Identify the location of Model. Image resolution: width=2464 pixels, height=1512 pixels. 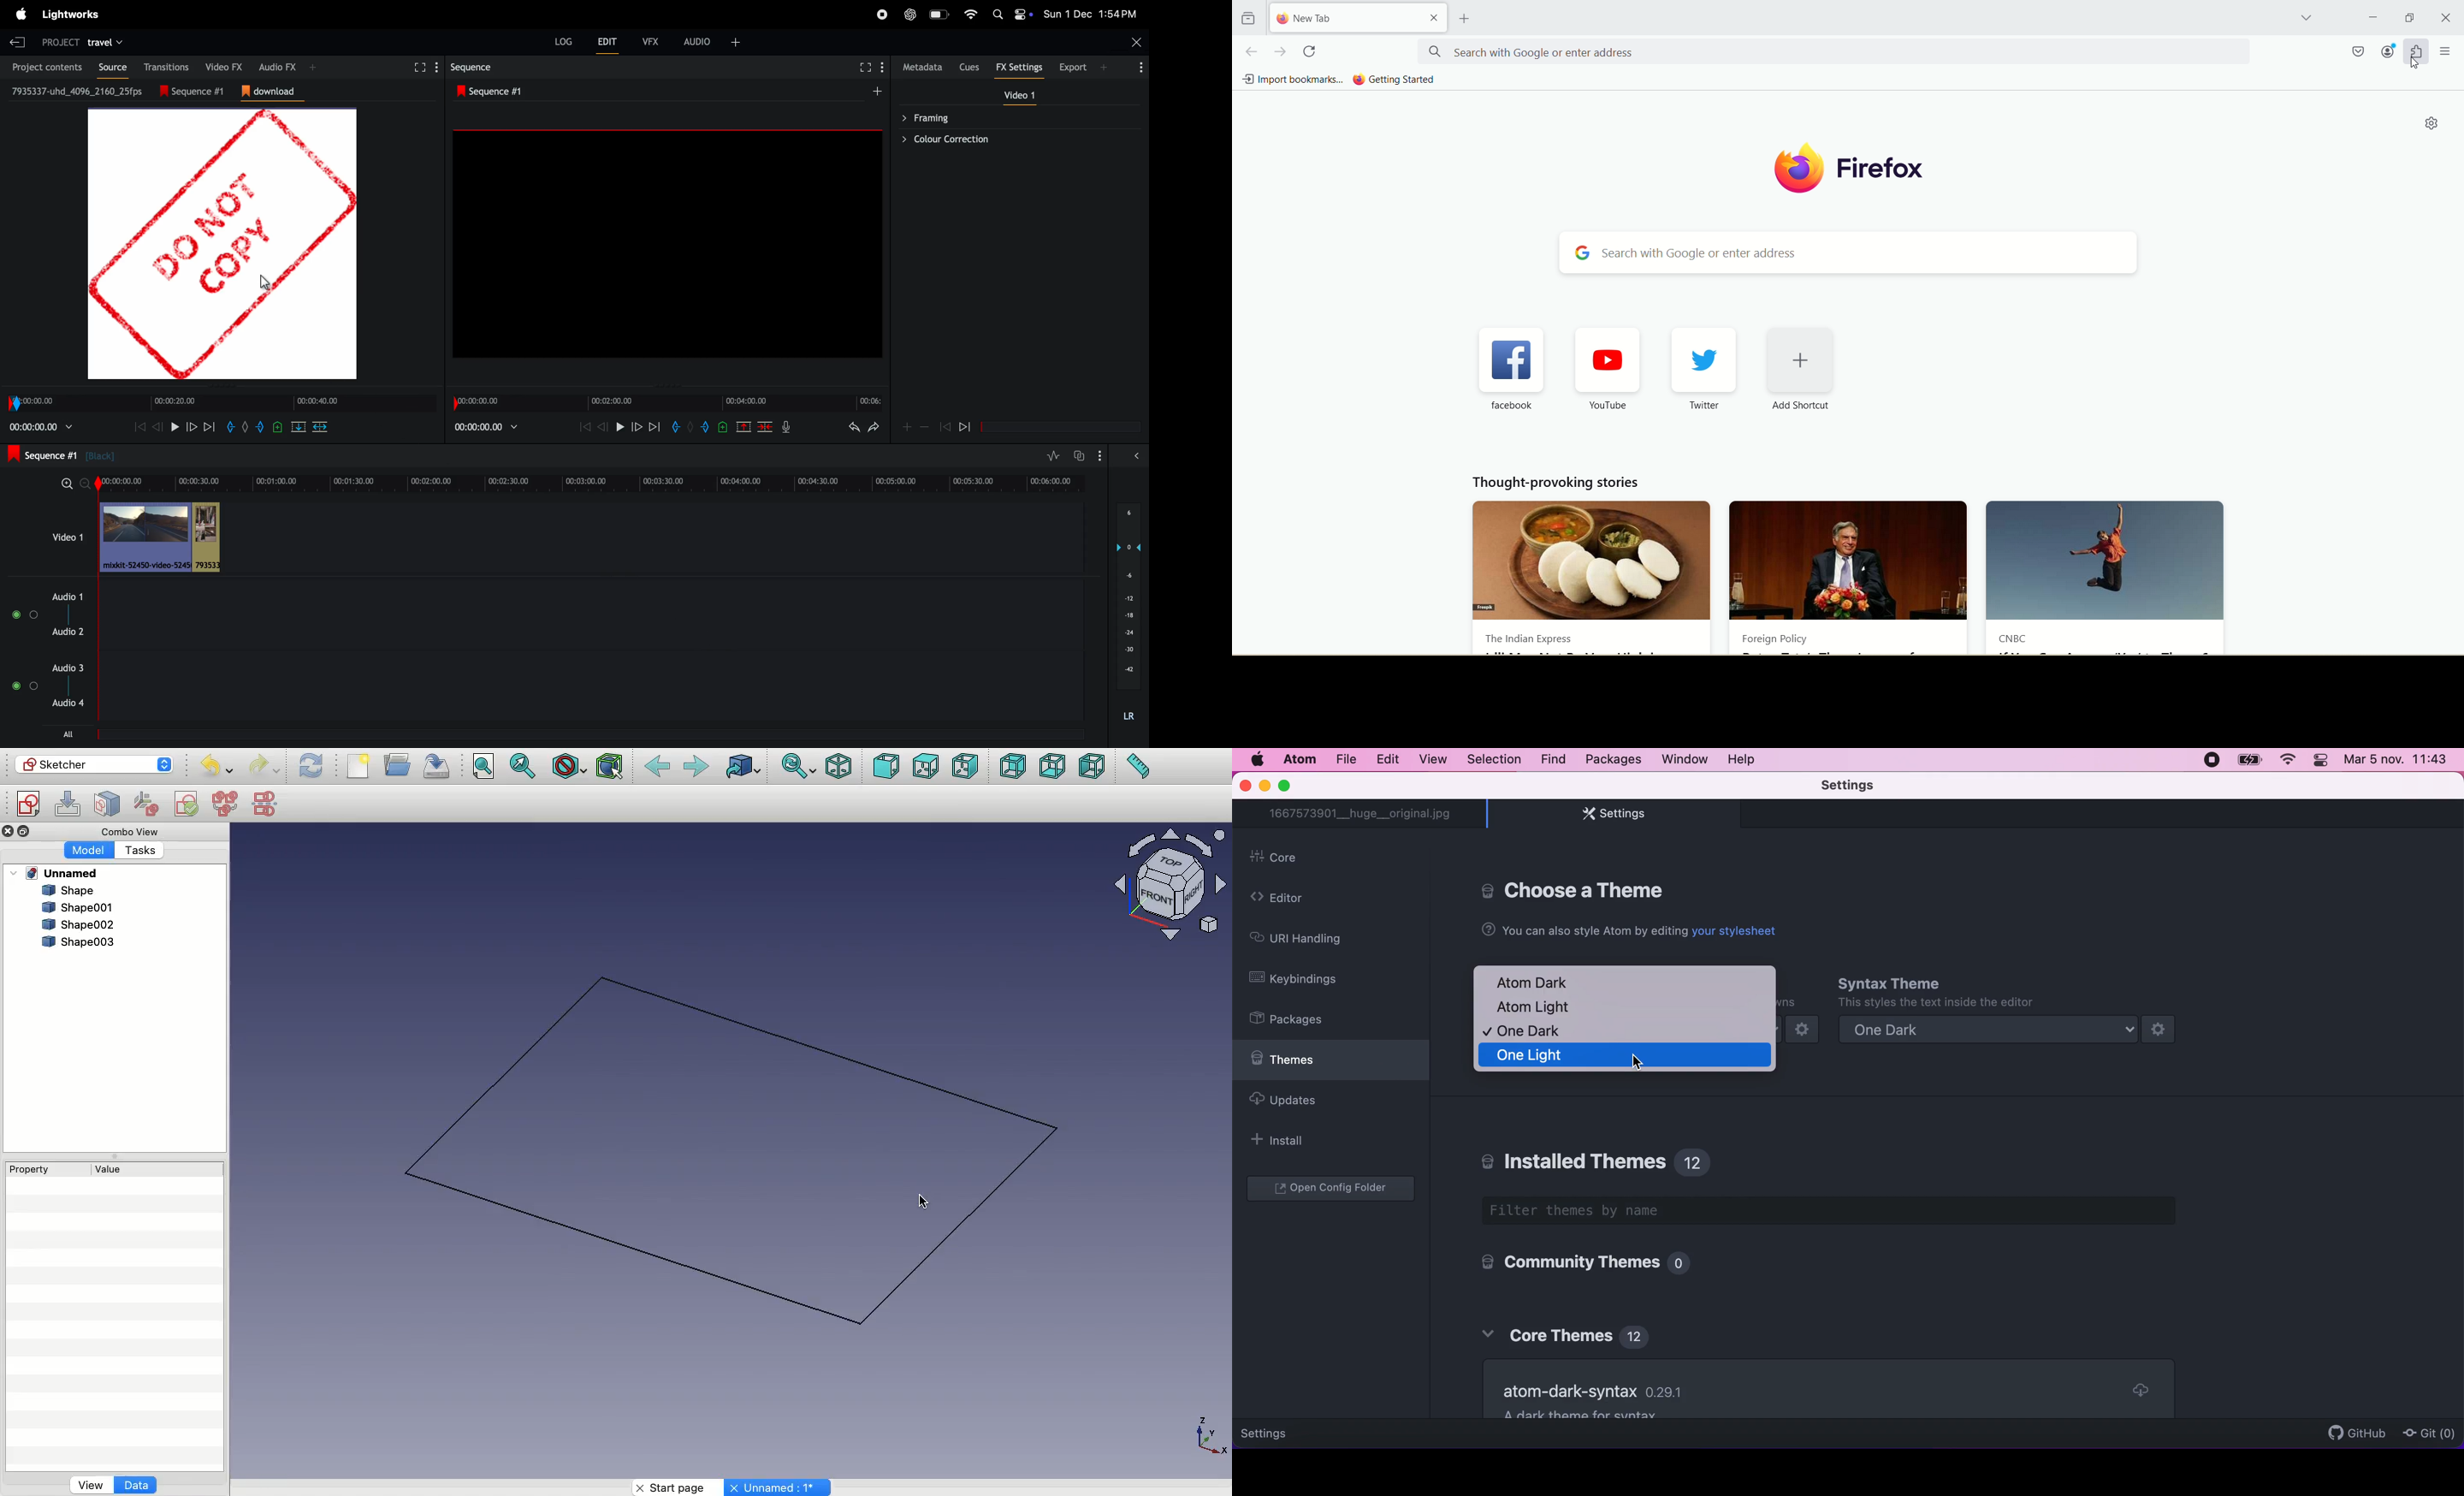
(89, 852).